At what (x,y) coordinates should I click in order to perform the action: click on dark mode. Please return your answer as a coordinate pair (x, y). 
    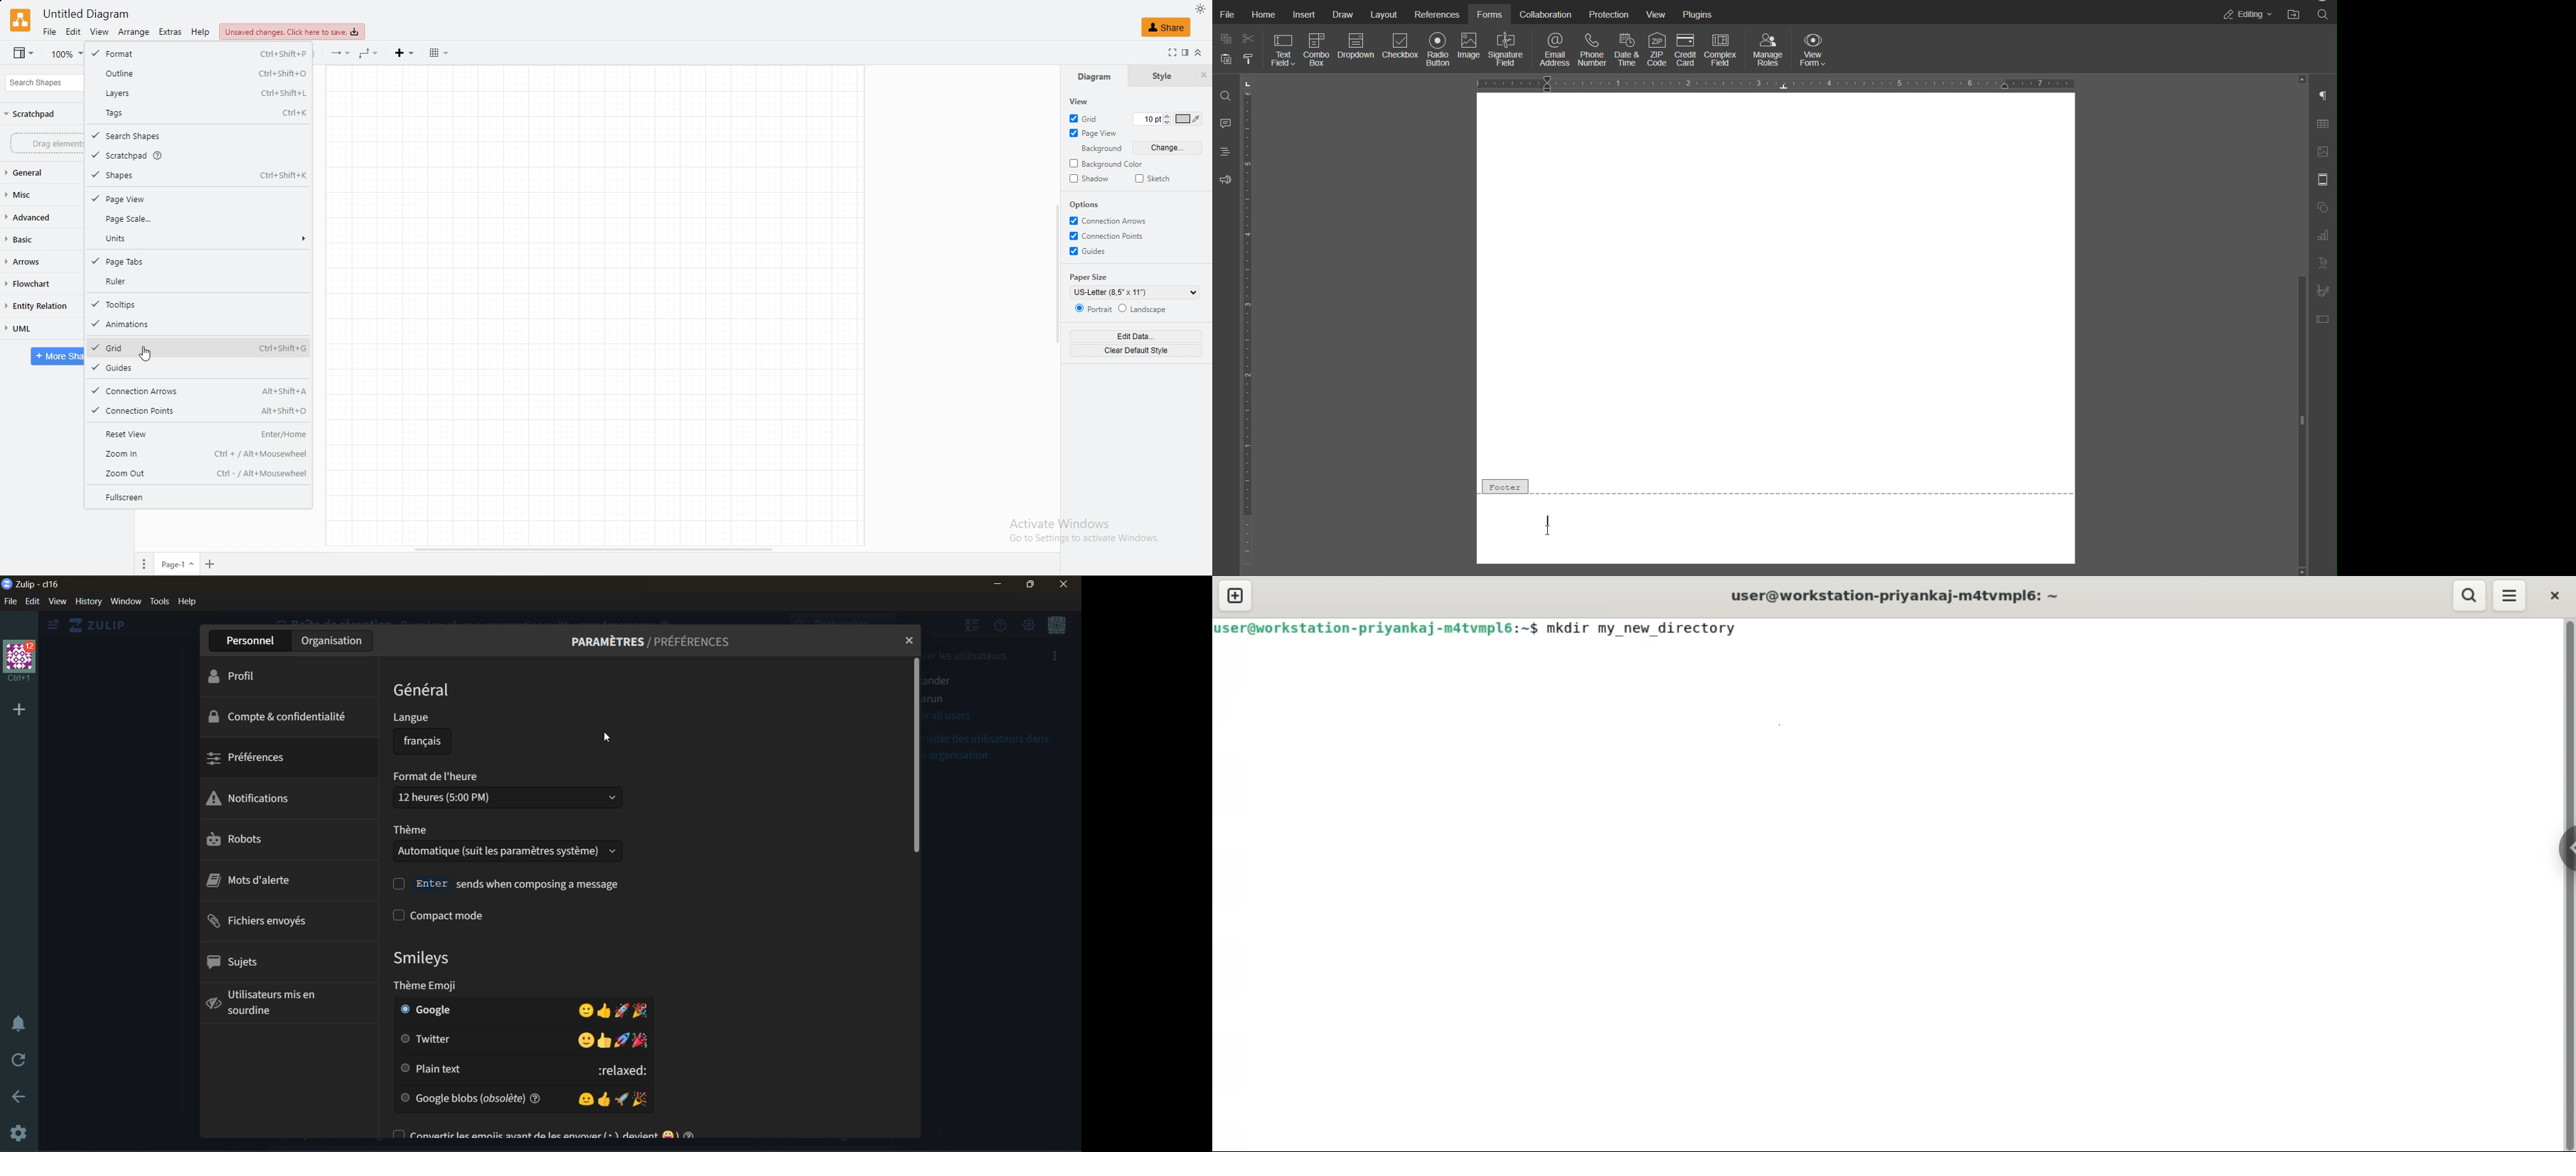
    Looking at the image, I should click on (1201, 9).